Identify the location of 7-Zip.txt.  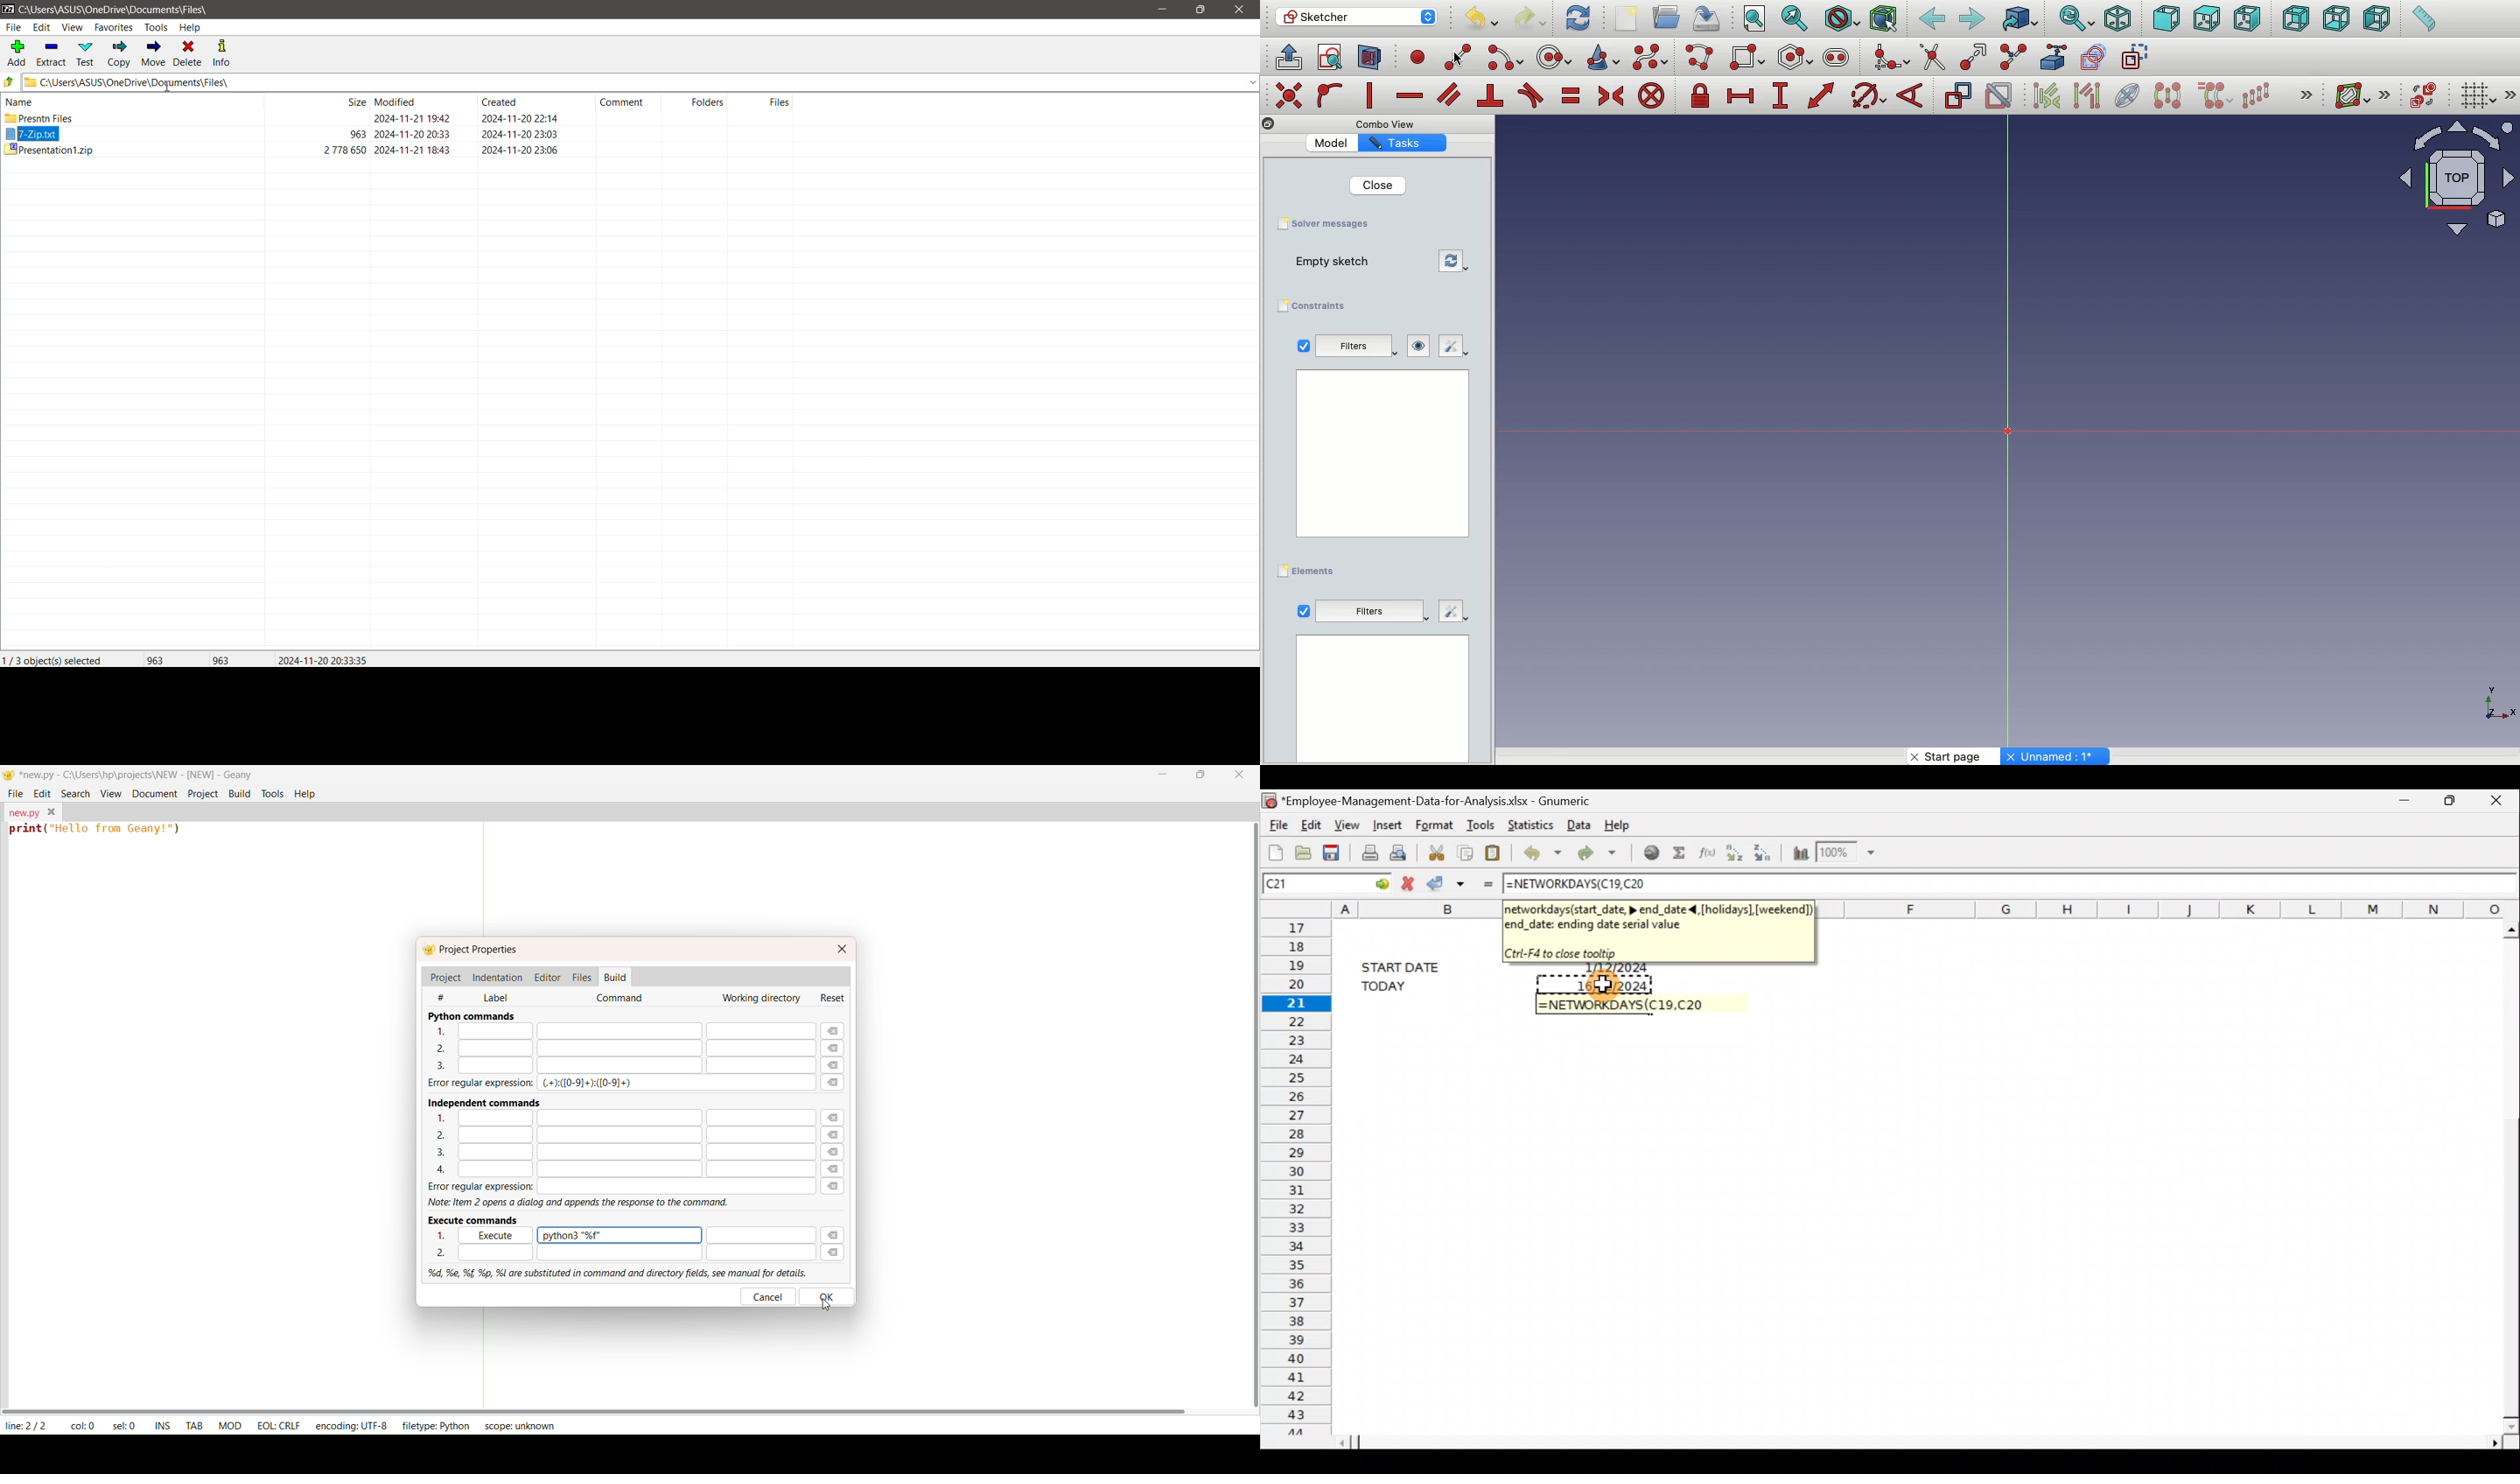
(31, 133).